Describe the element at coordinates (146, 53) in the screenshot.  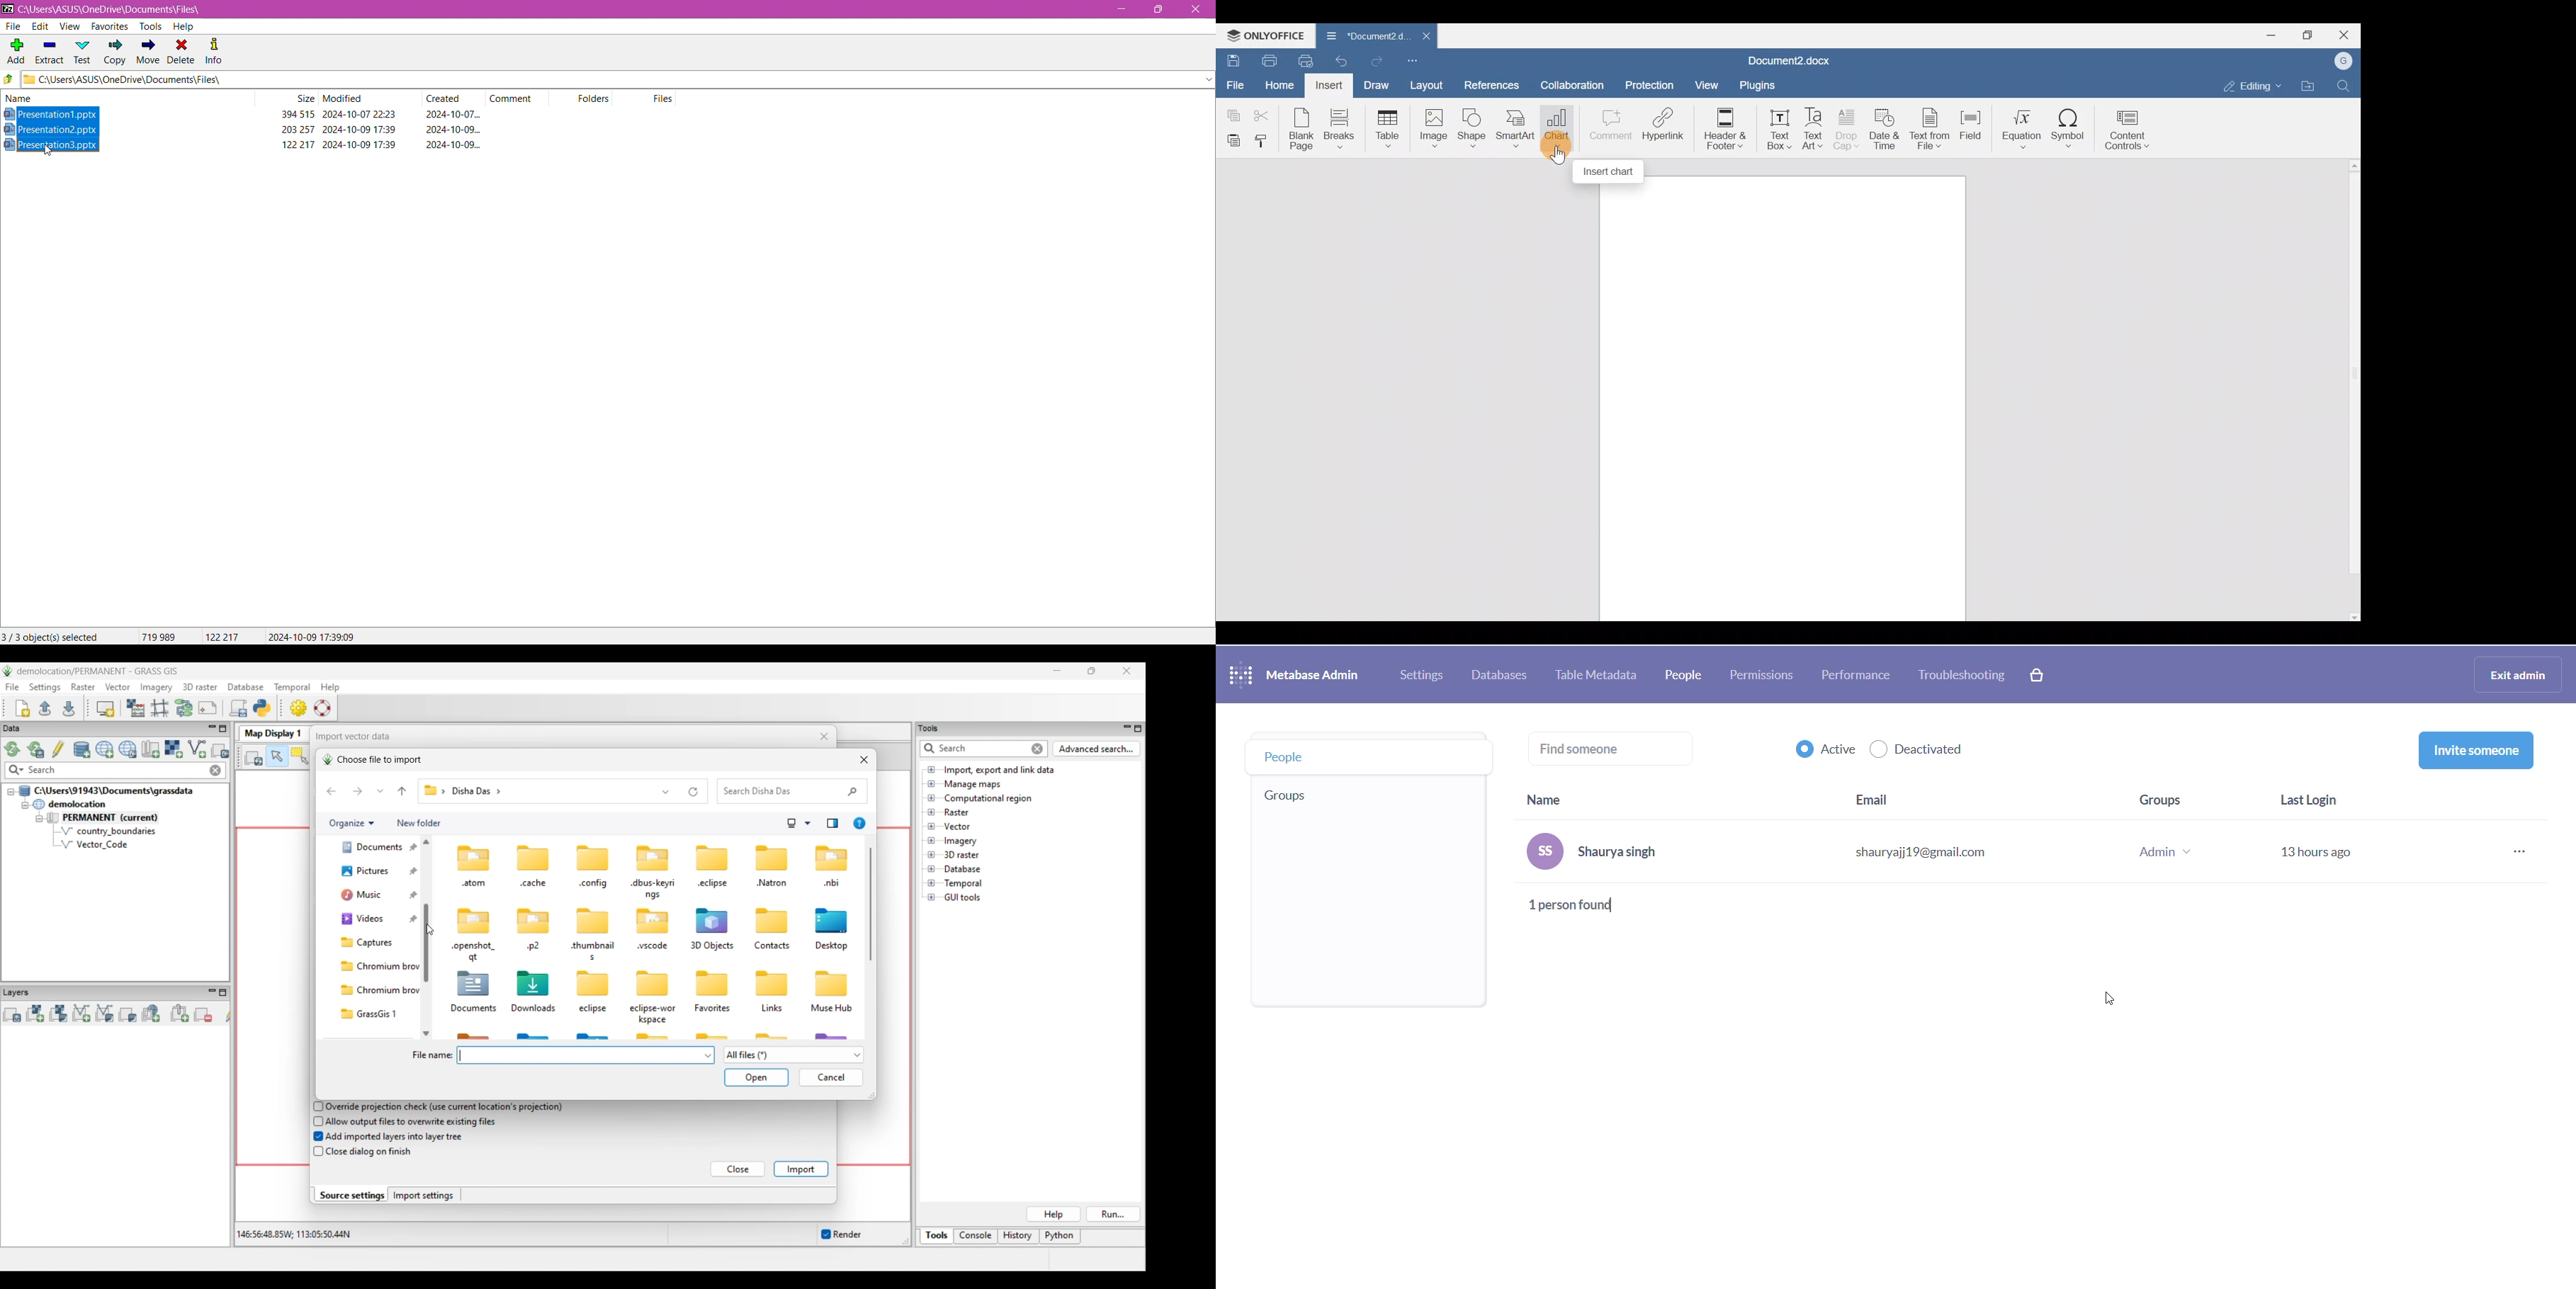
I see `Move` at that location.